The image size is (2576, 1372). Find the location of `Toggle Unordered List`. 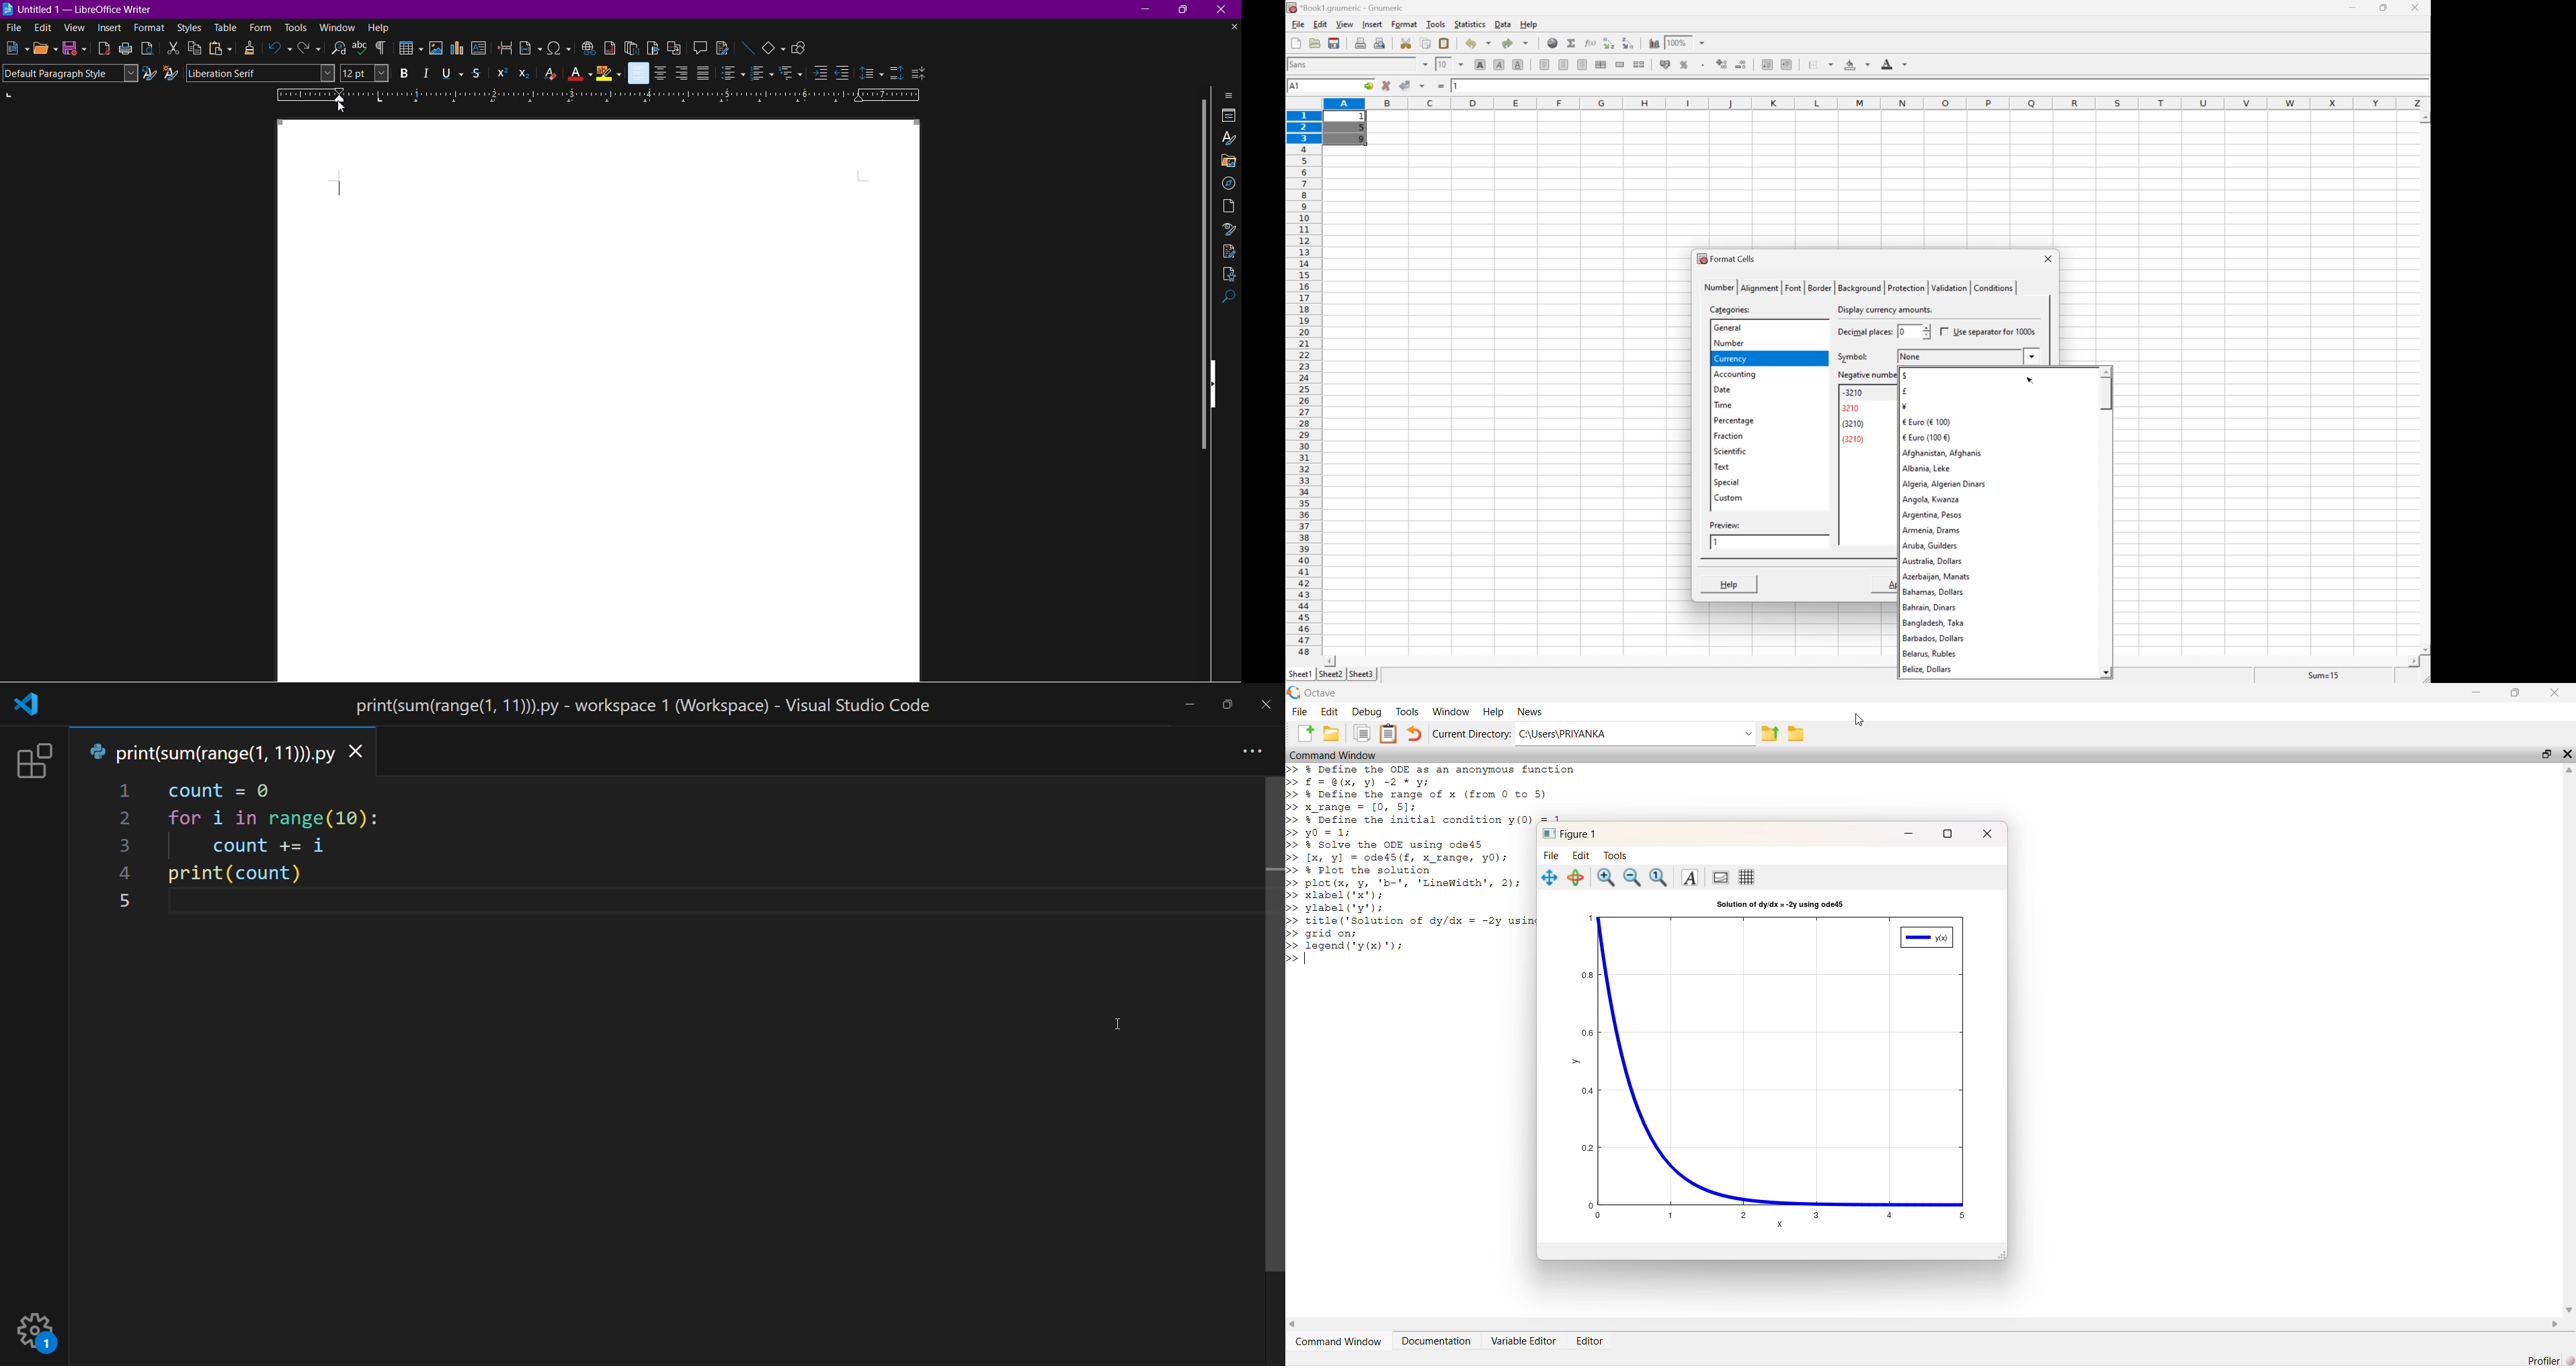

Toggle Unordered List is located at coordinates (733, 73).